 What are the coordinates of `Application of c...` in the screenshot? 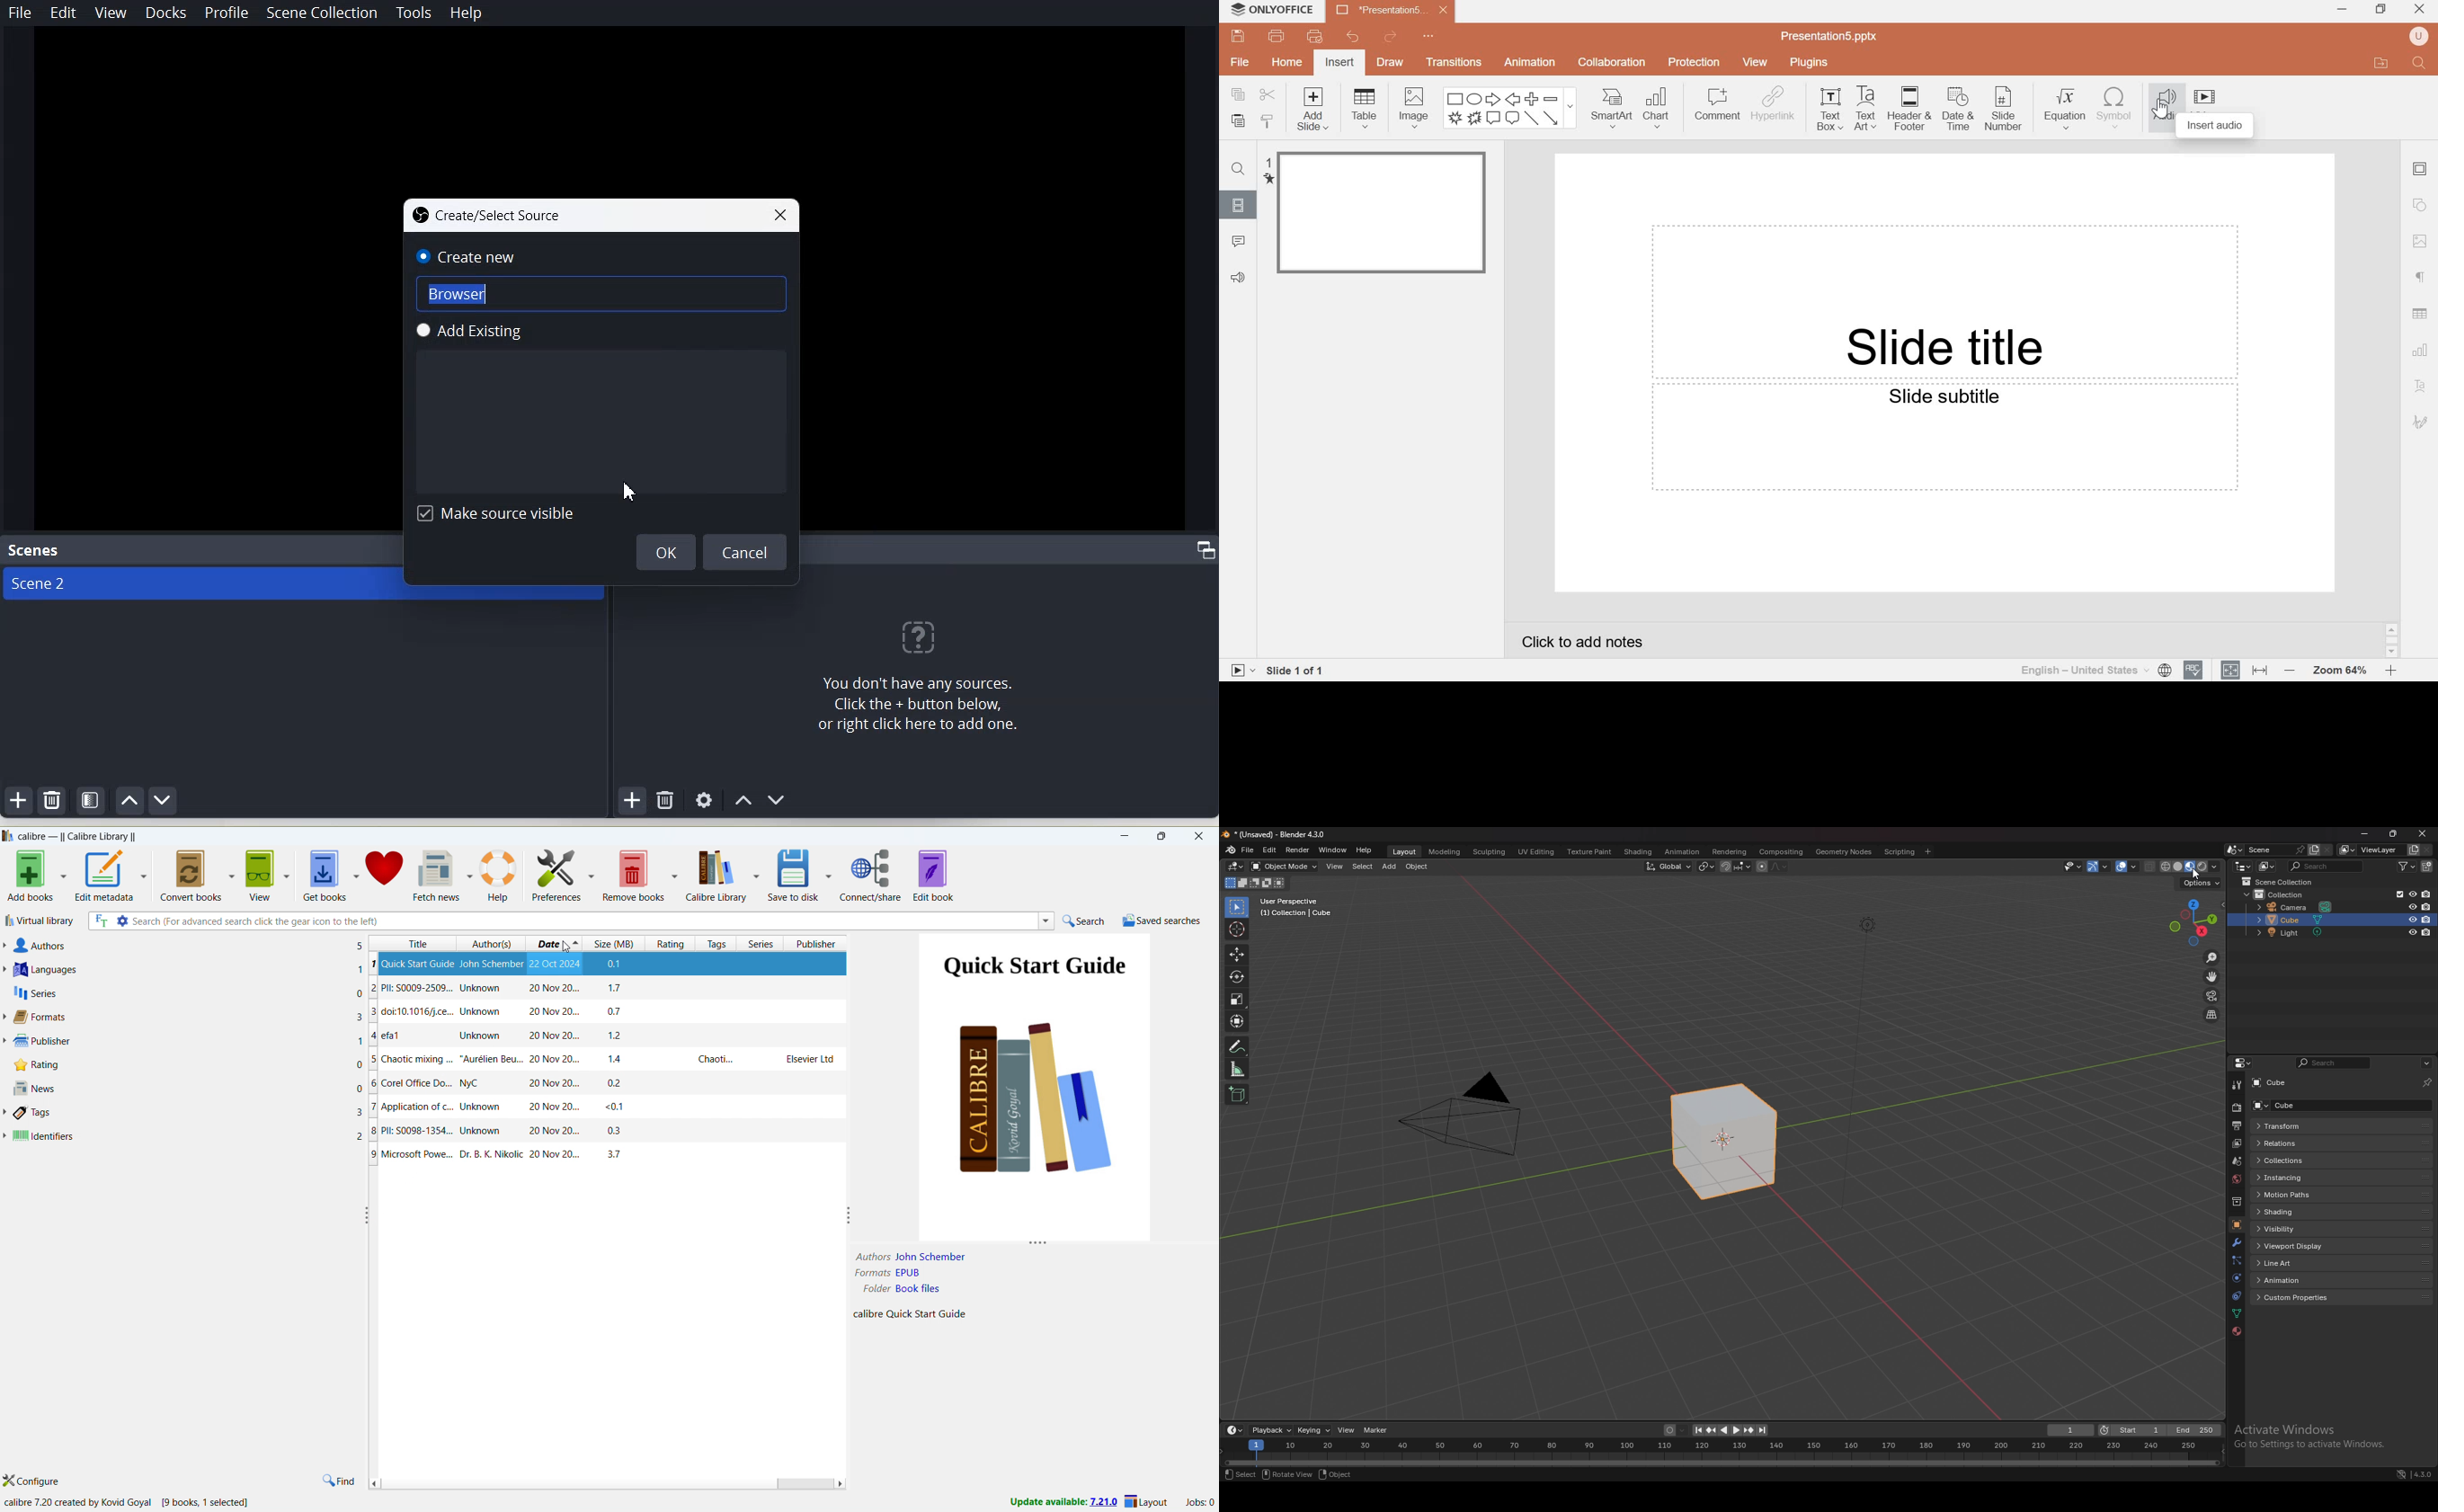 It's located at (411, 964).